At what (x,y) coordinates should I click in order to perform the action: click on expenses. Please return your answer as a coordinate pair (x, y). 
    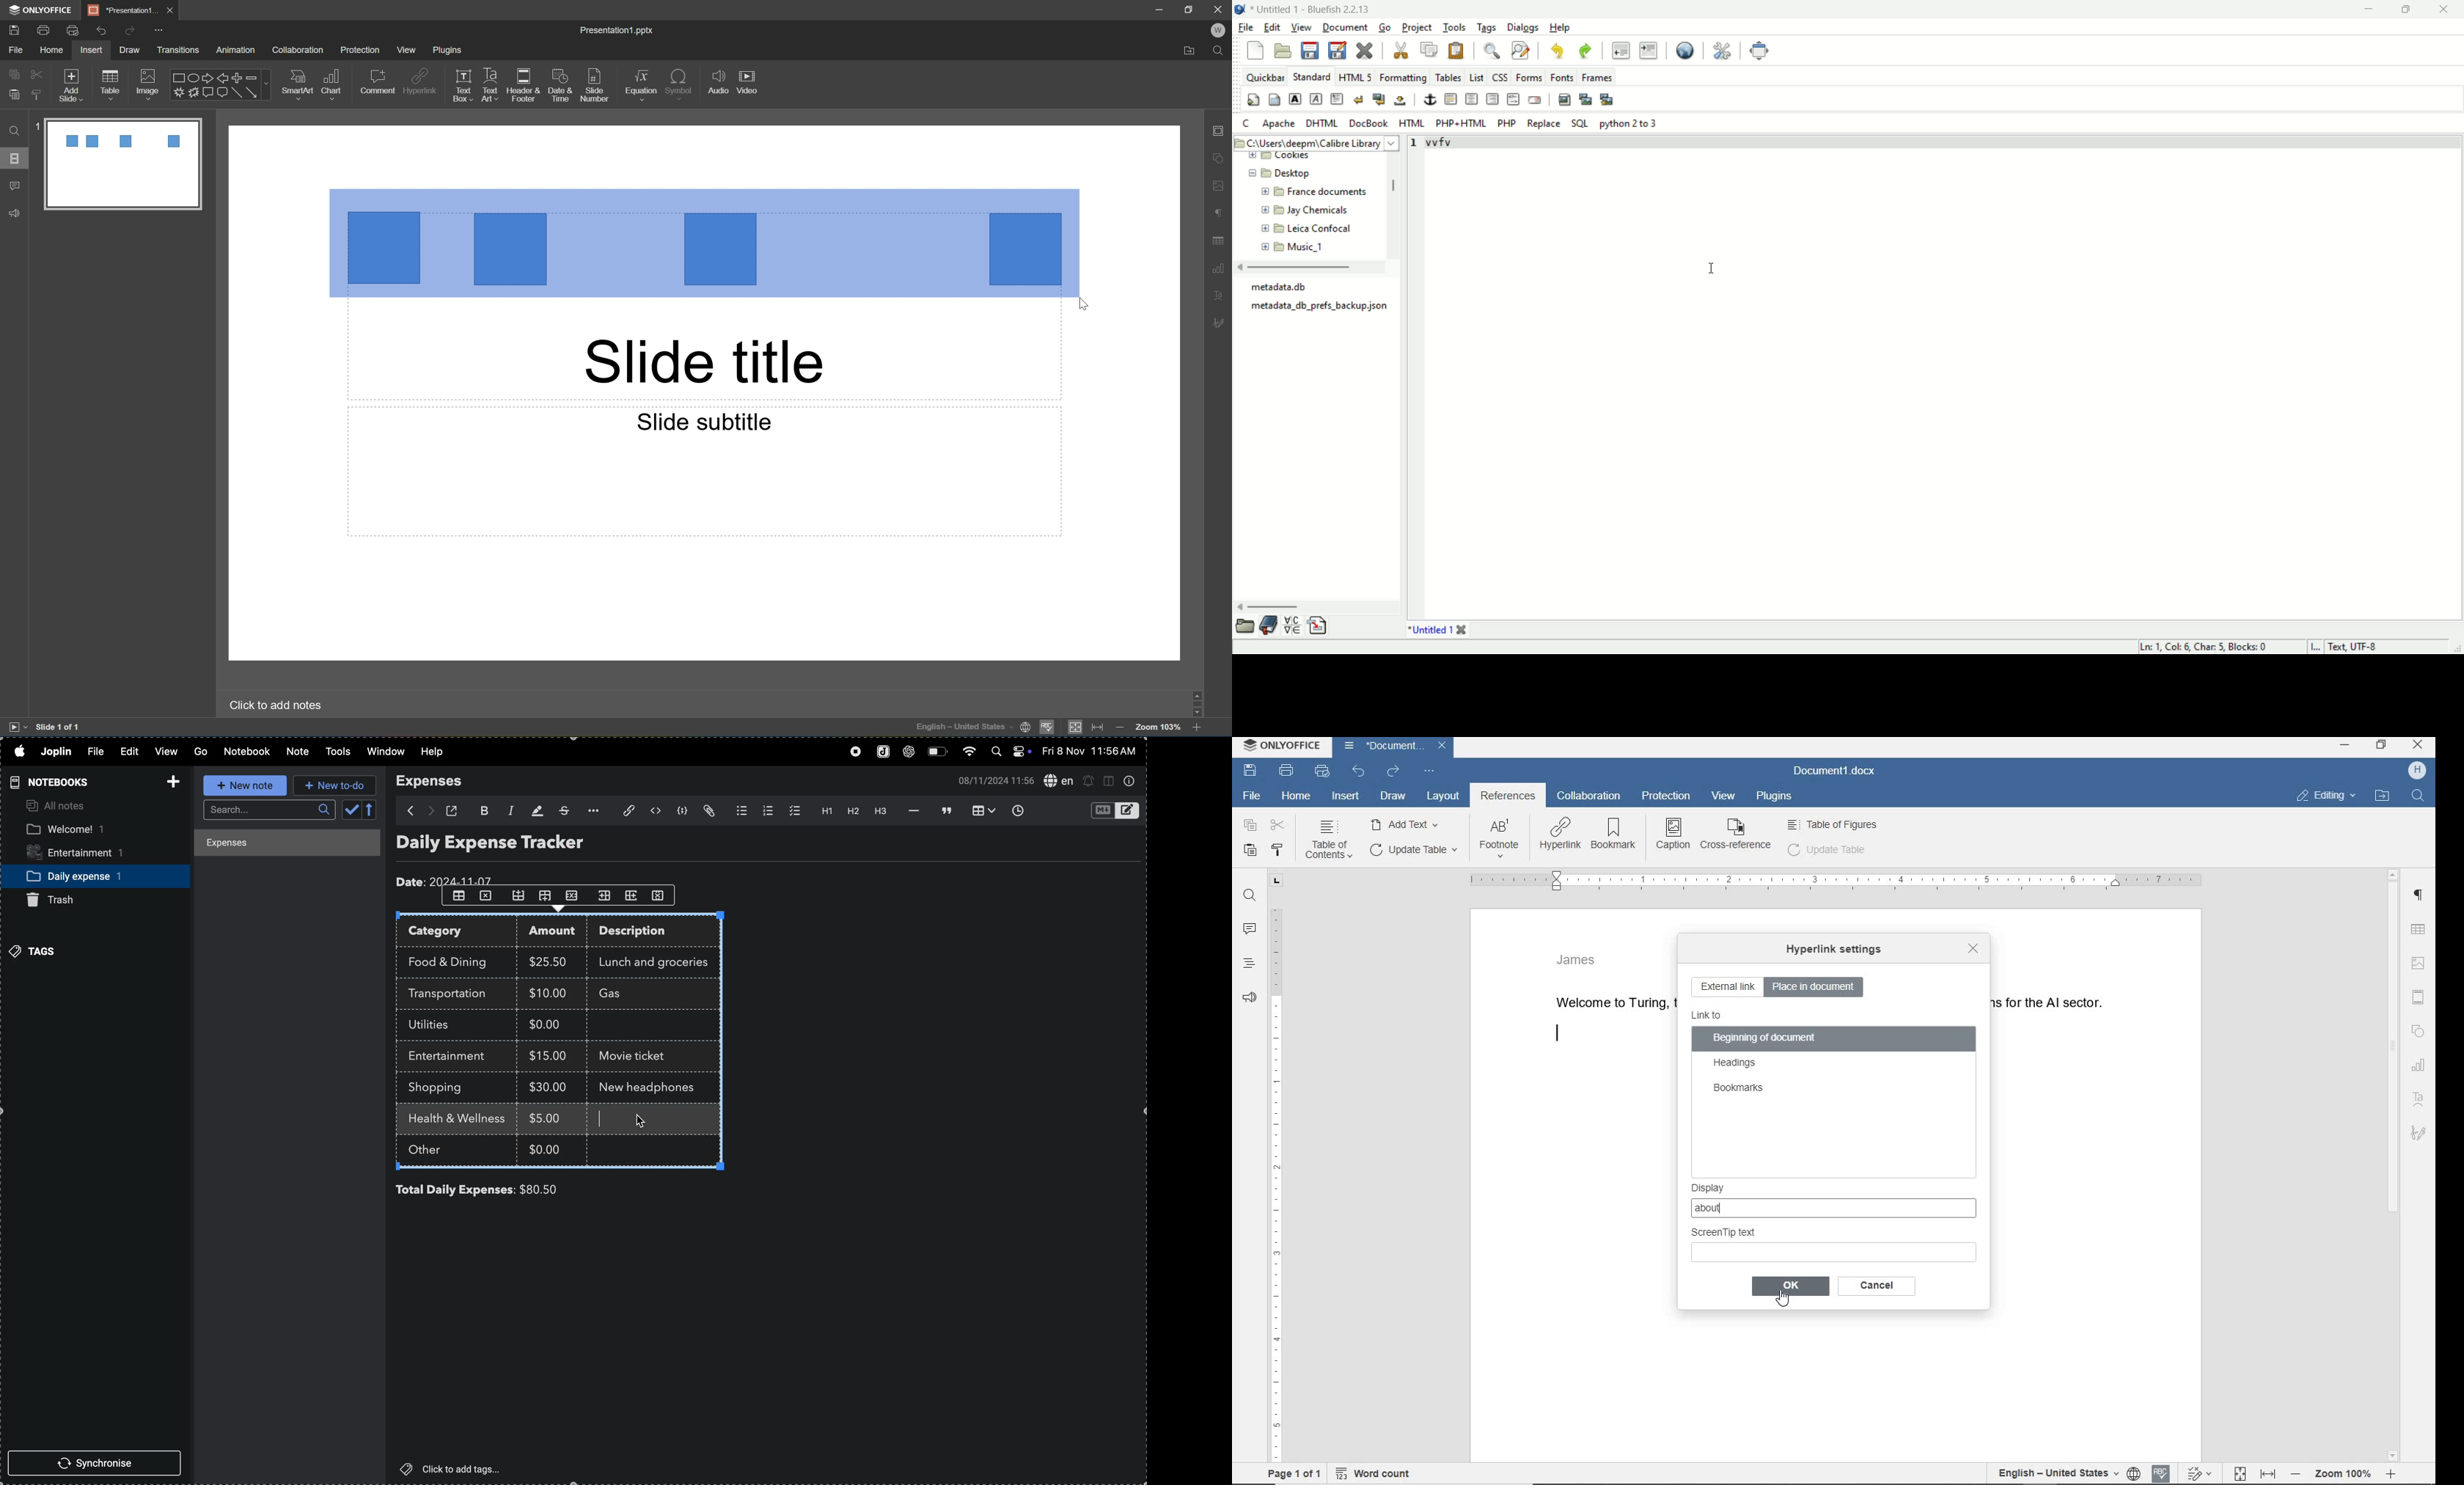
    Looking at the image, I should click on (435, 781).